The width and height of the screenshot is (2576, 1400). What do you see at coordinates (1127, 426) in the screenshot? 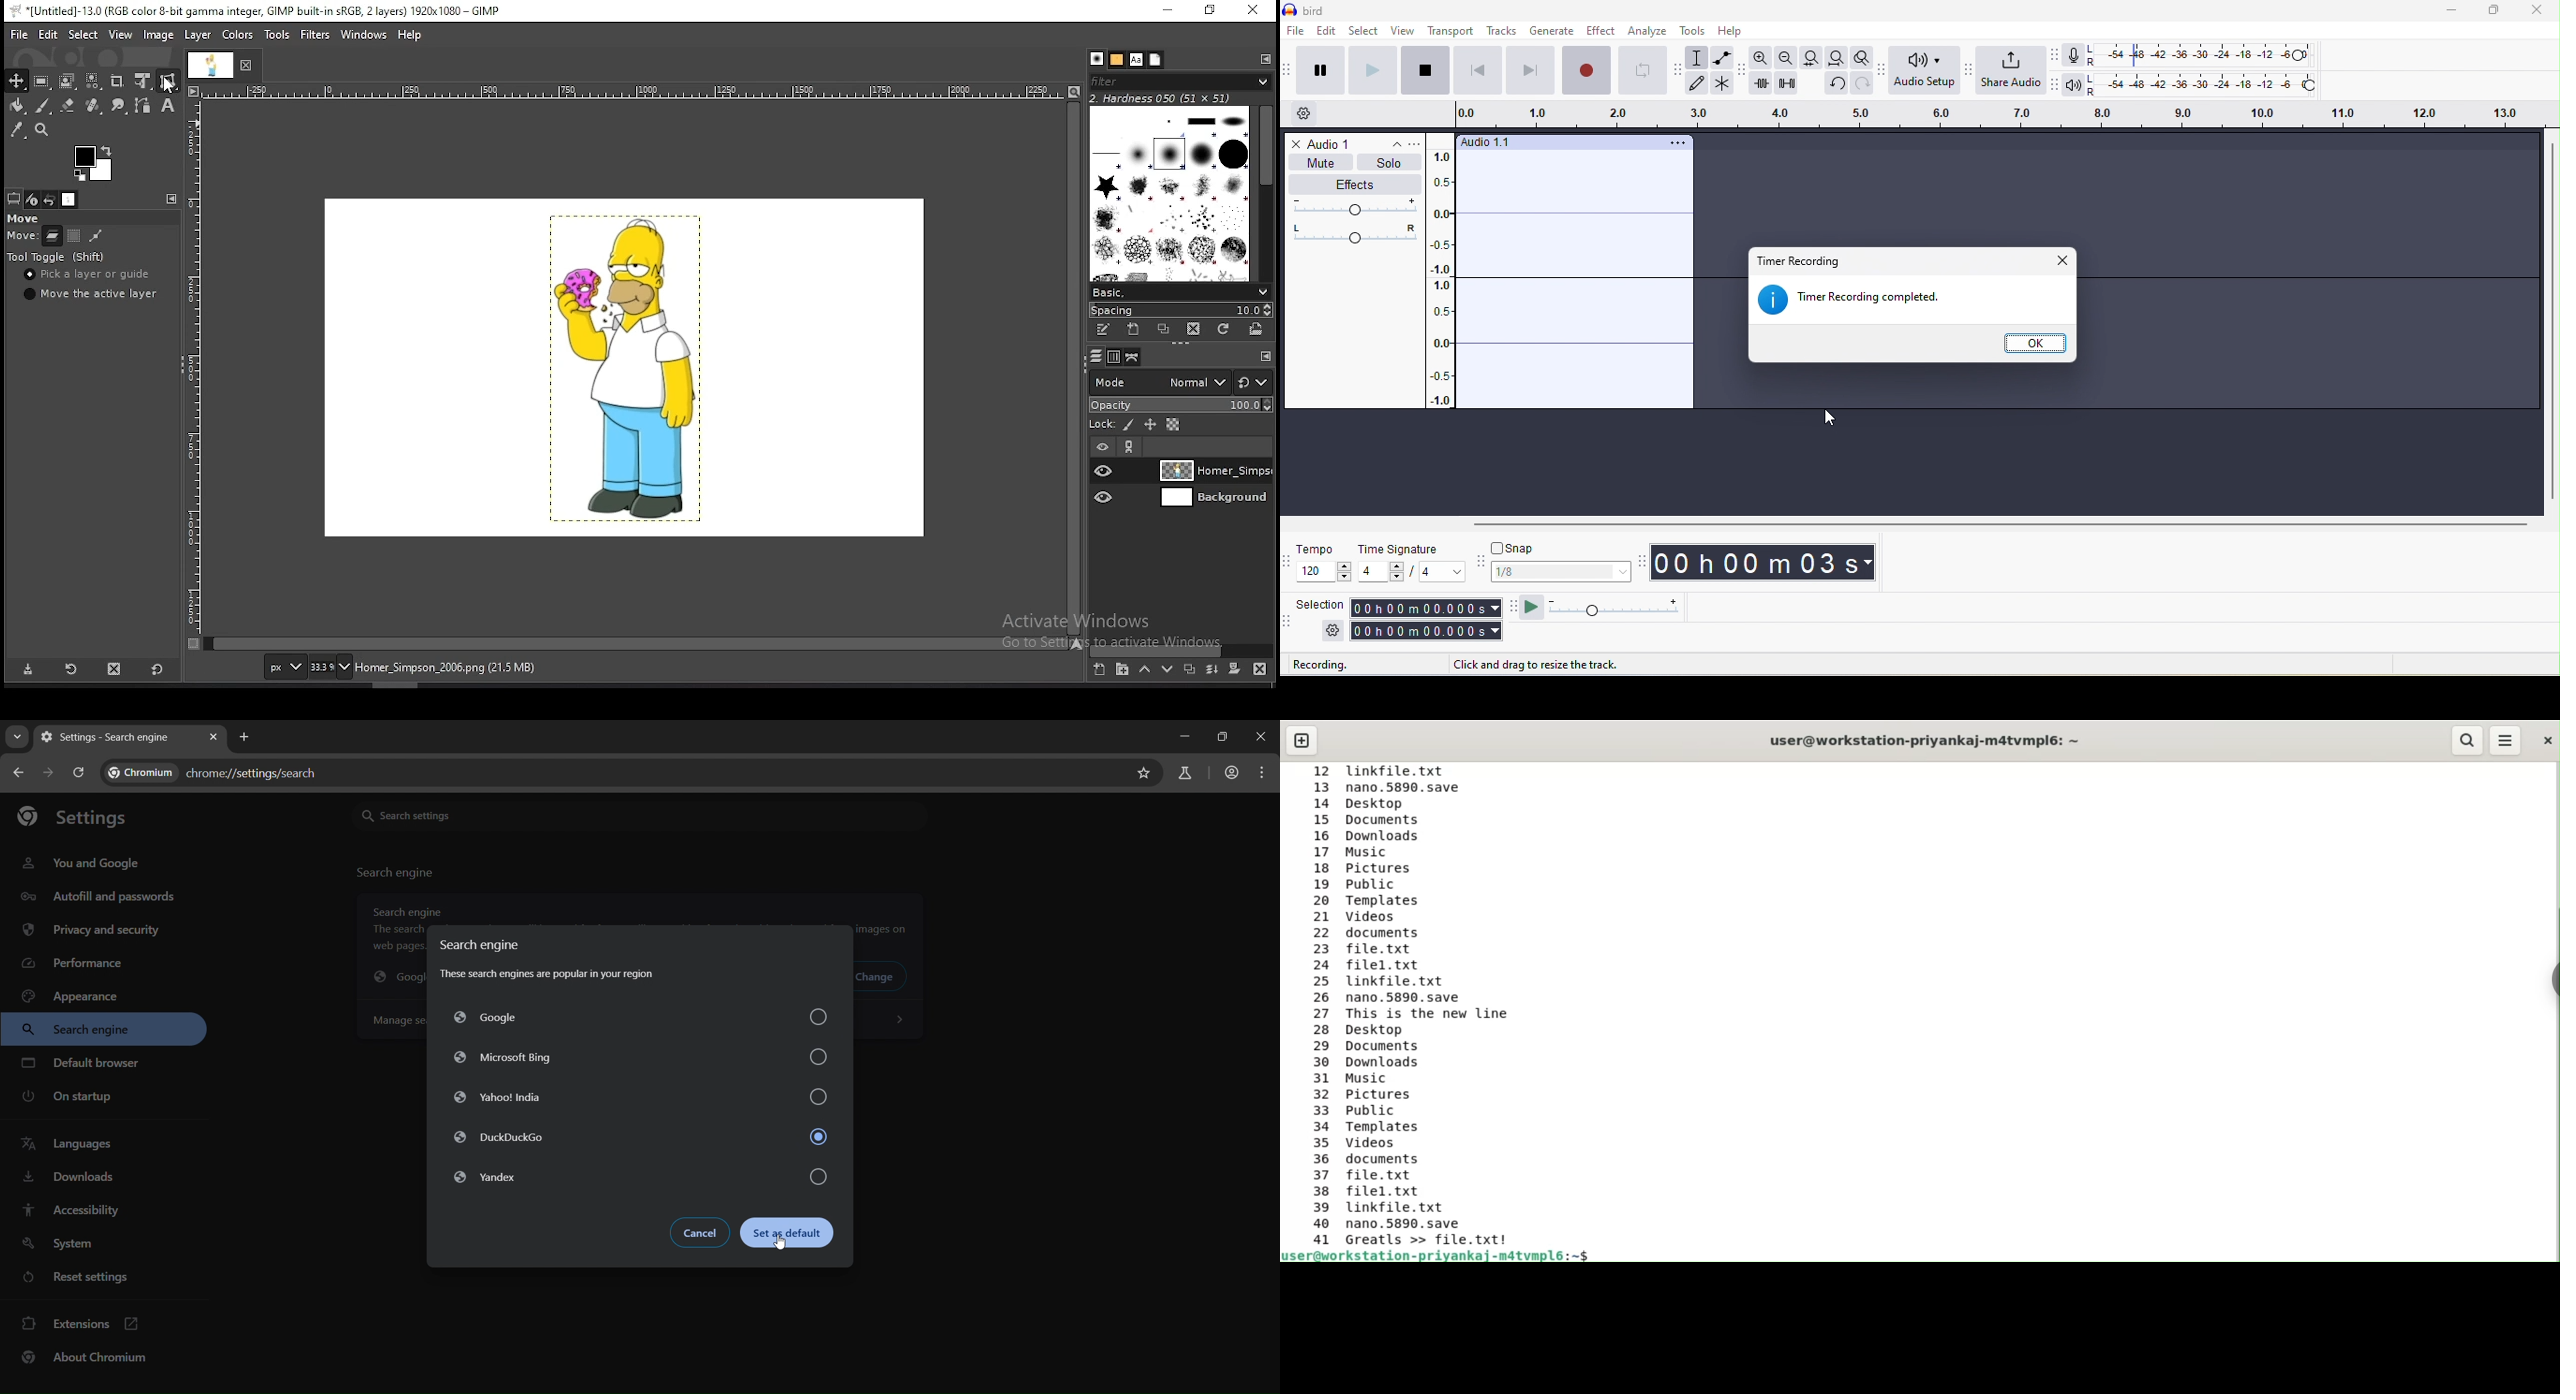
I see `lock pixels` at bounding box center [1127, 426].